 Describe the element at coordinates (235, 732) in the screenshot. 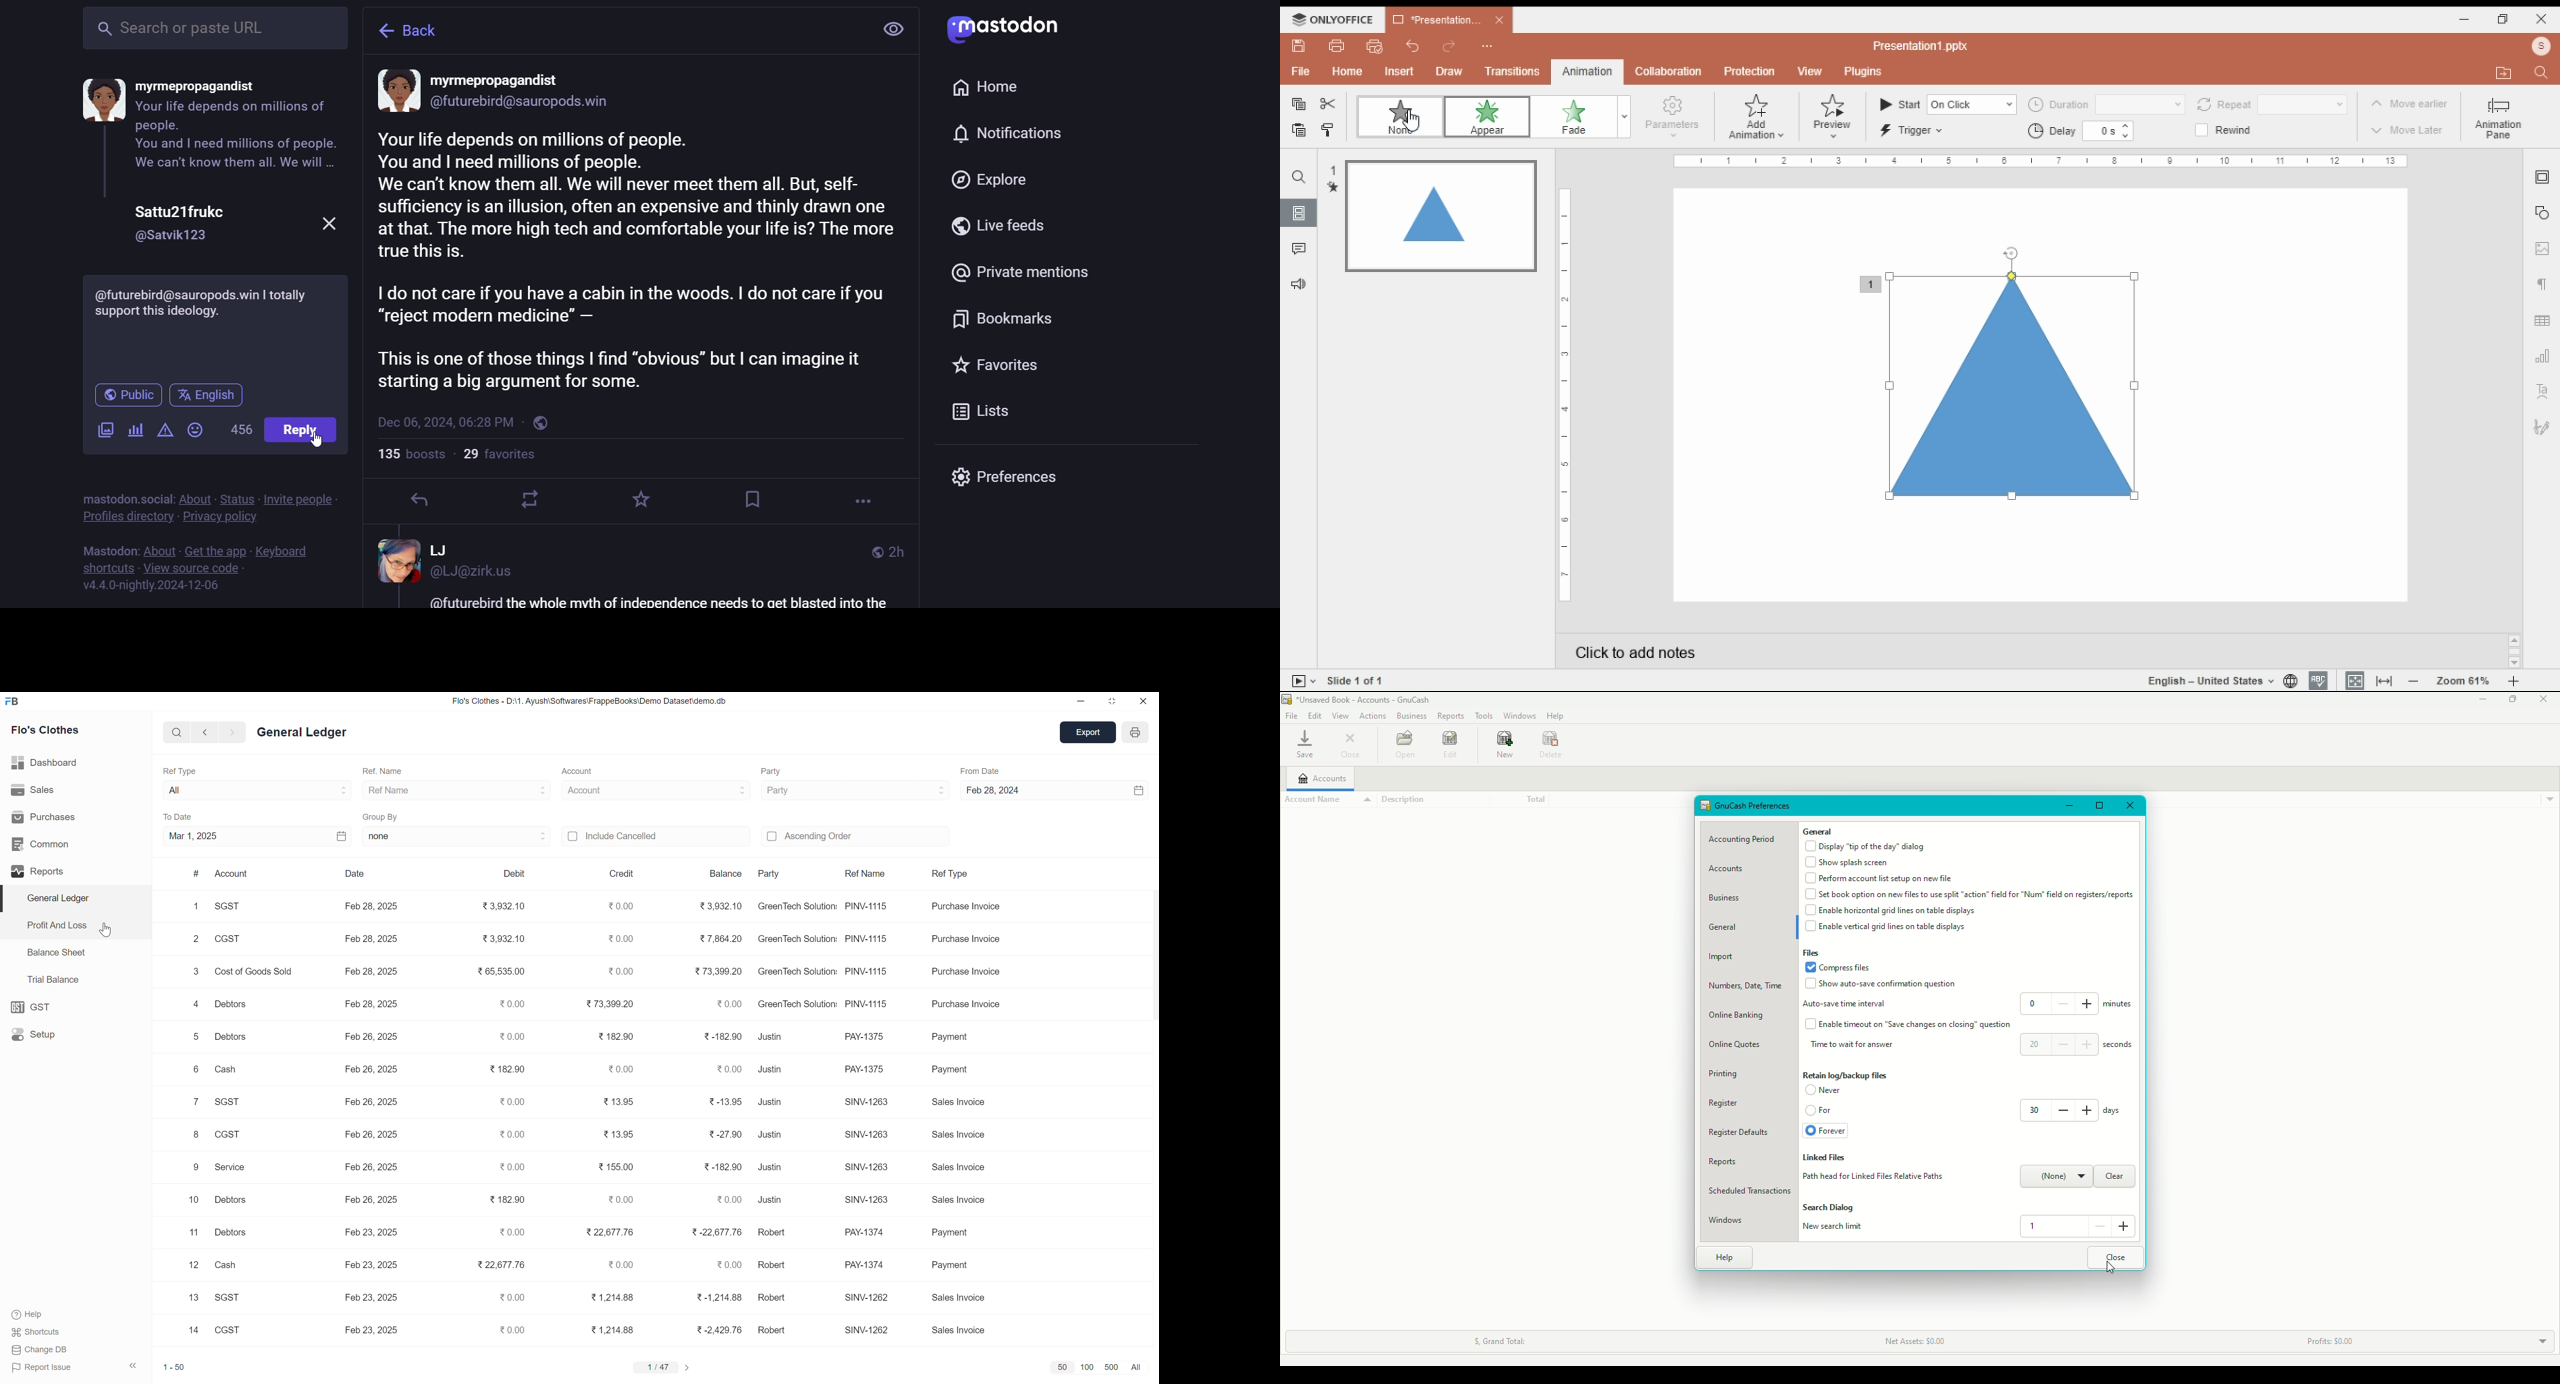

I see `next` at that location.